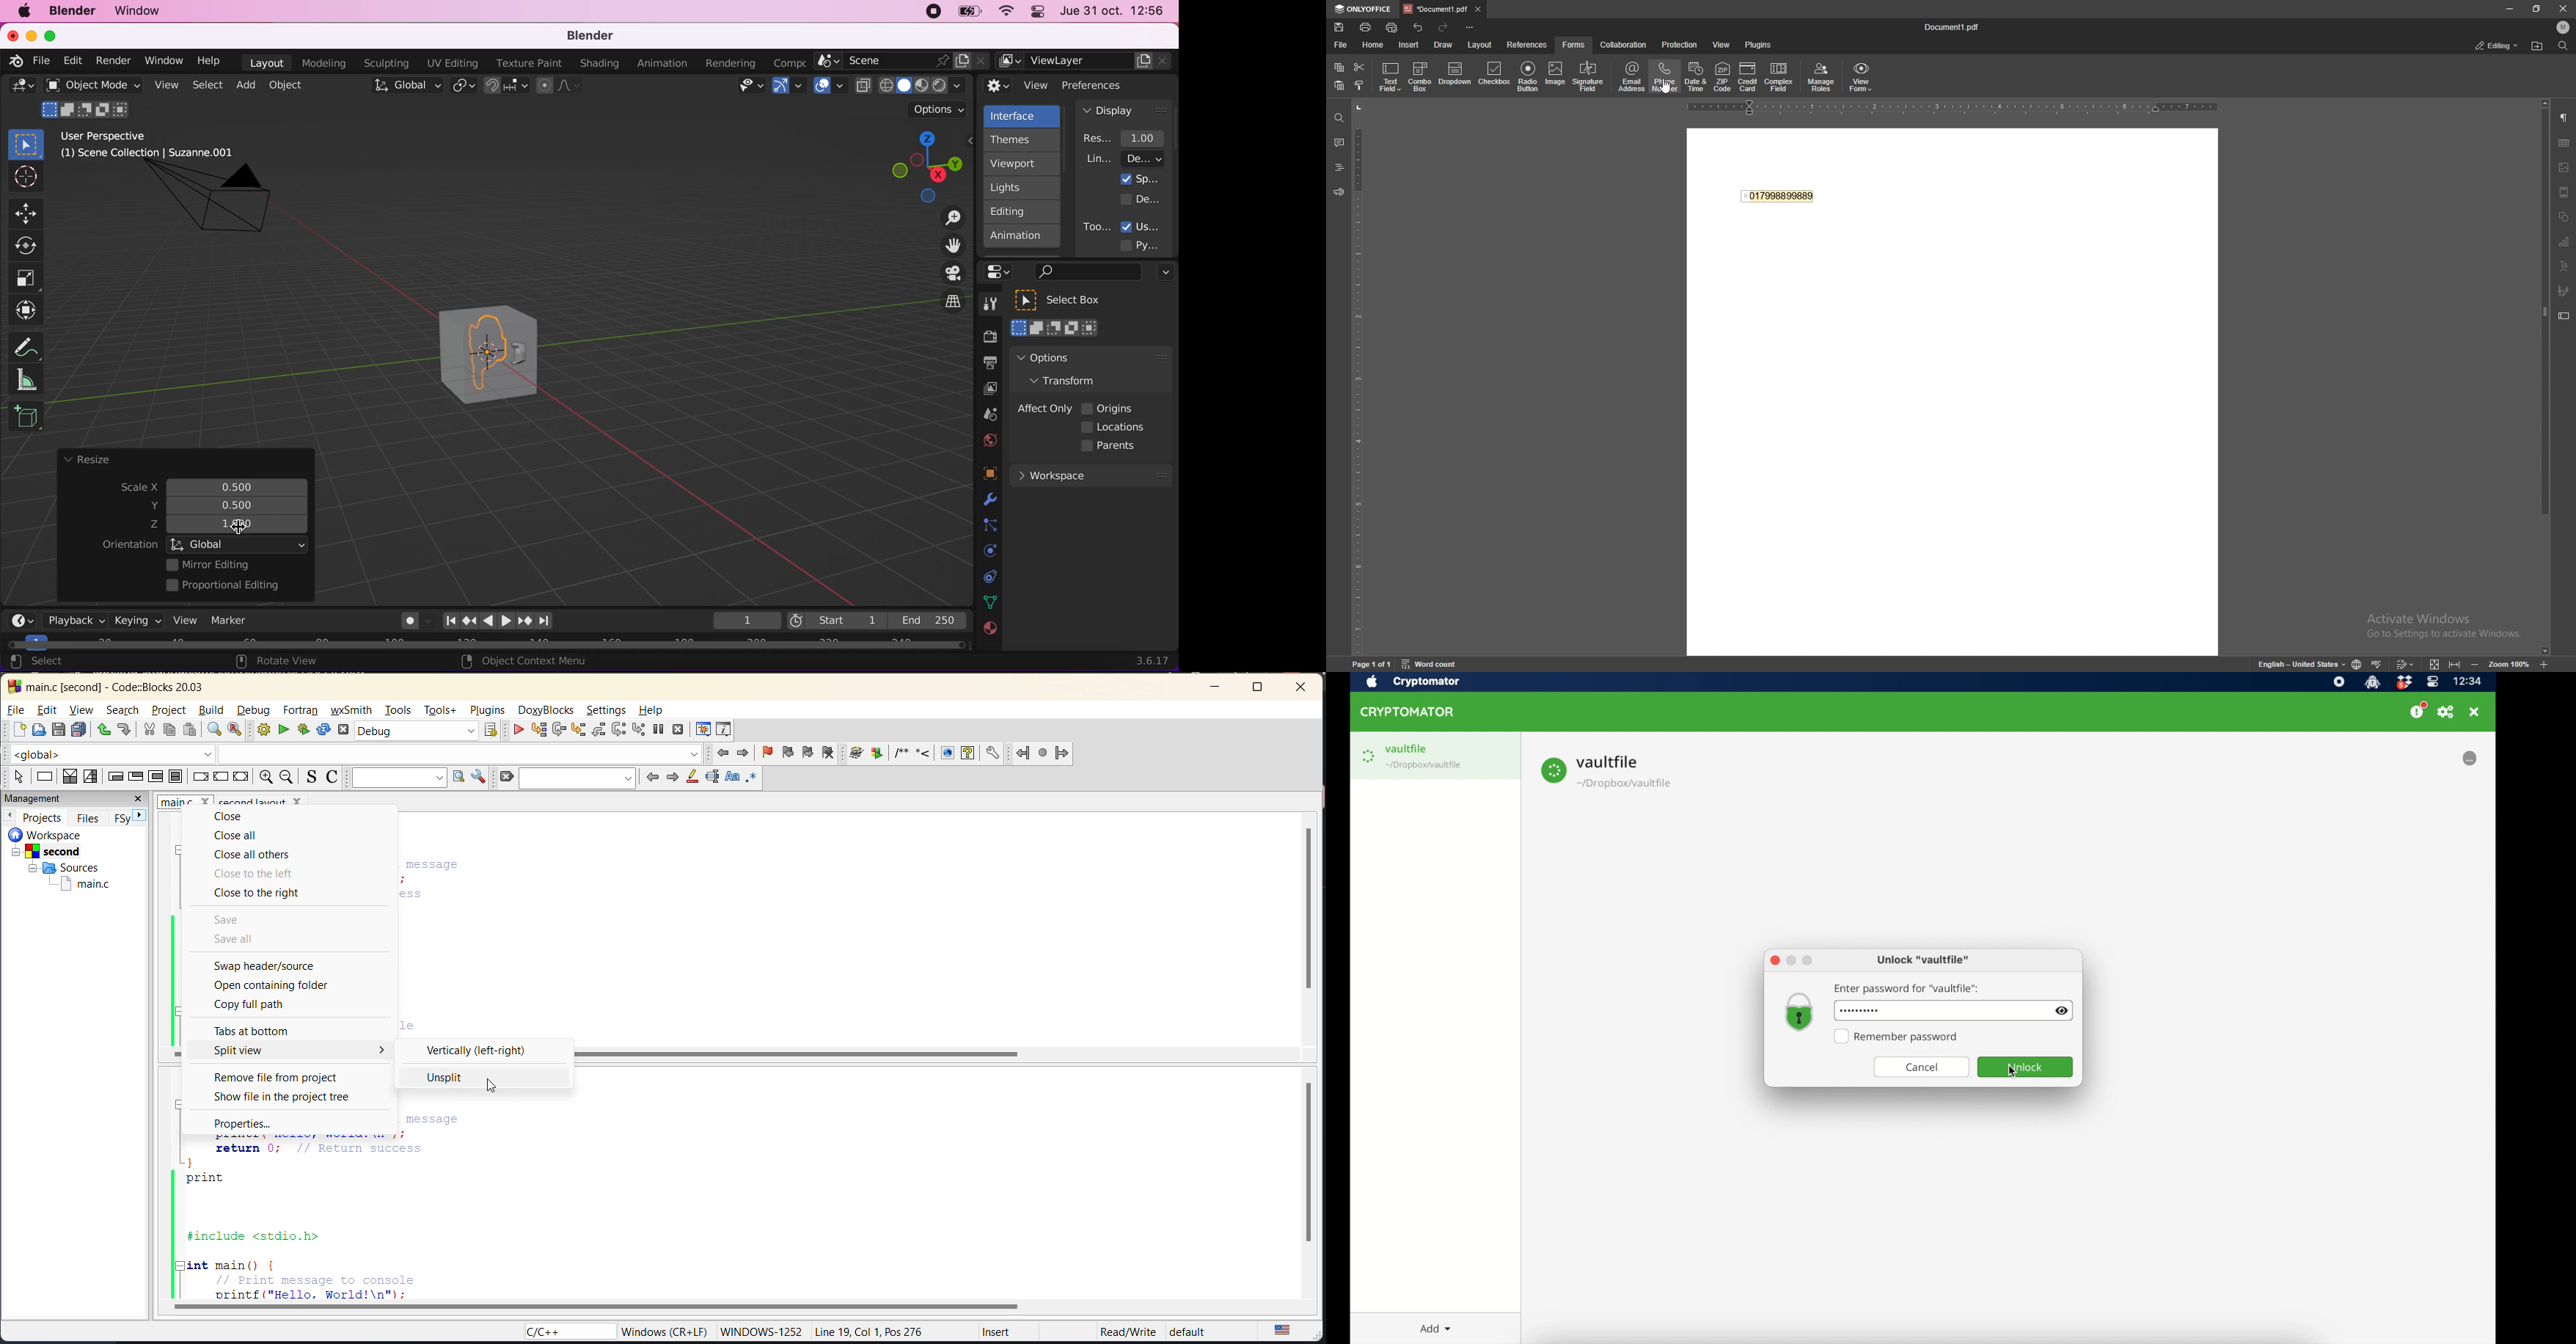 The height and width of the screenshot is (1344, 2576). Describe the element at coordinates (1339, 28) in the screenshot. I see `save` at that location.